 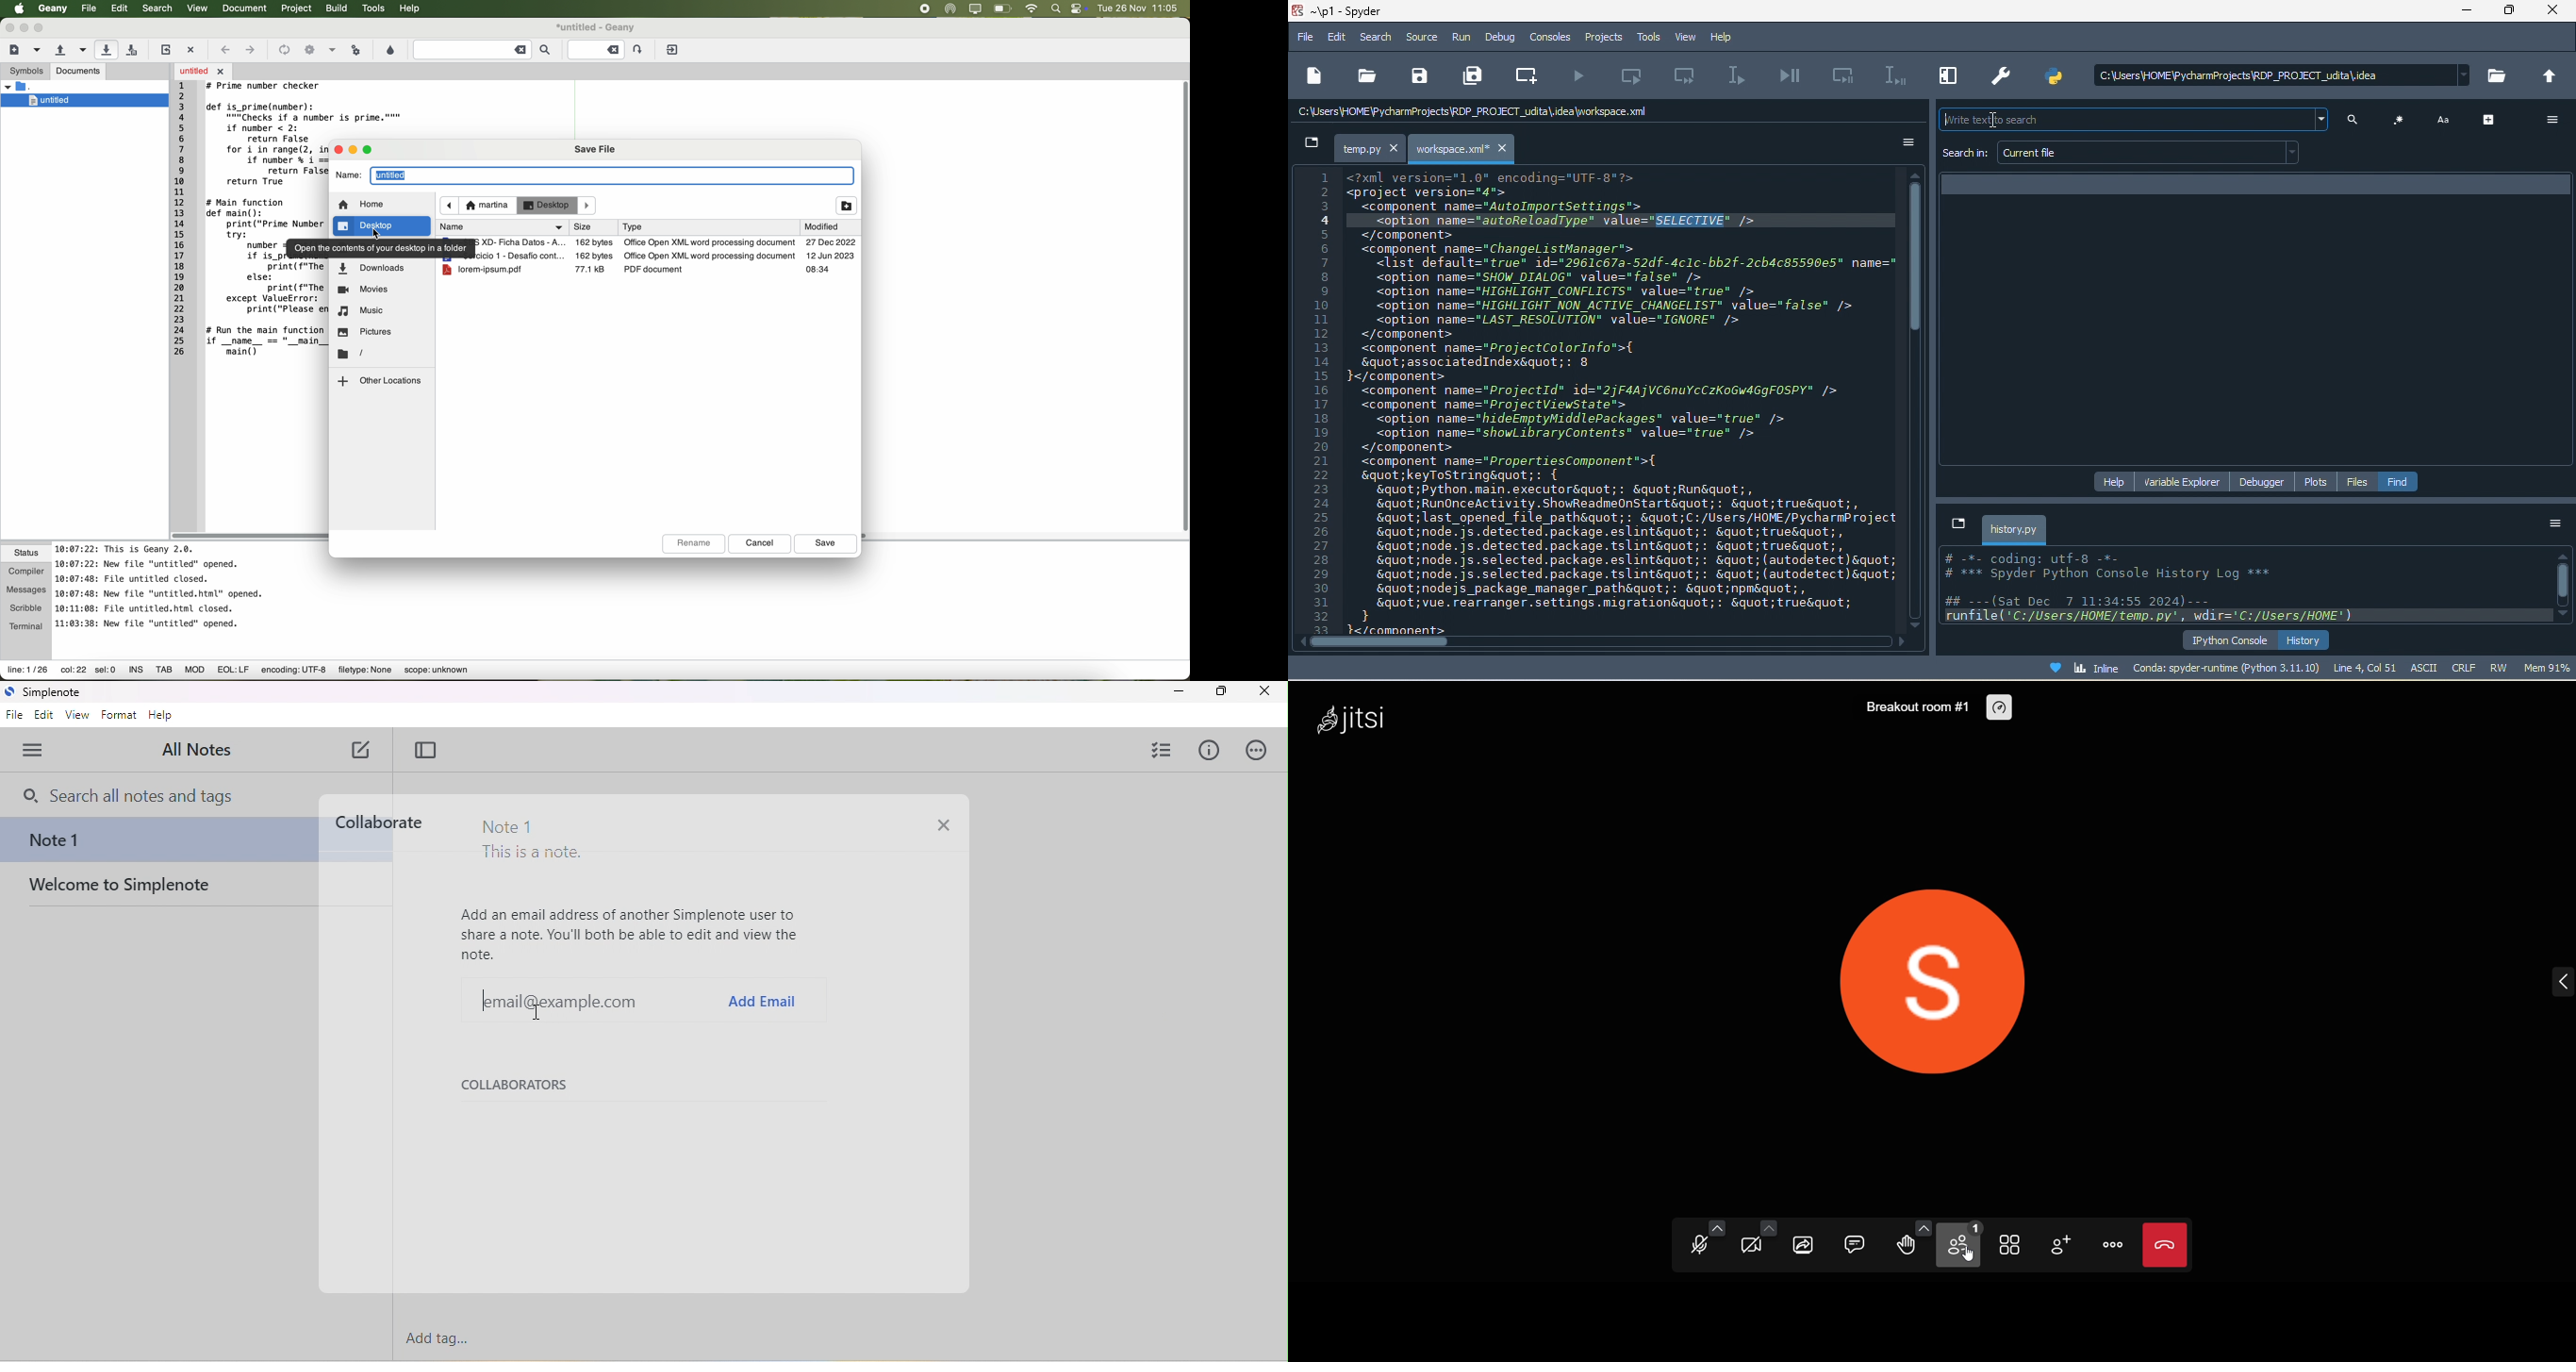 What do you see at coordinates (1161, 749) in the screenshot?
I see `insert checklist` at bounding box center [1161, 749].